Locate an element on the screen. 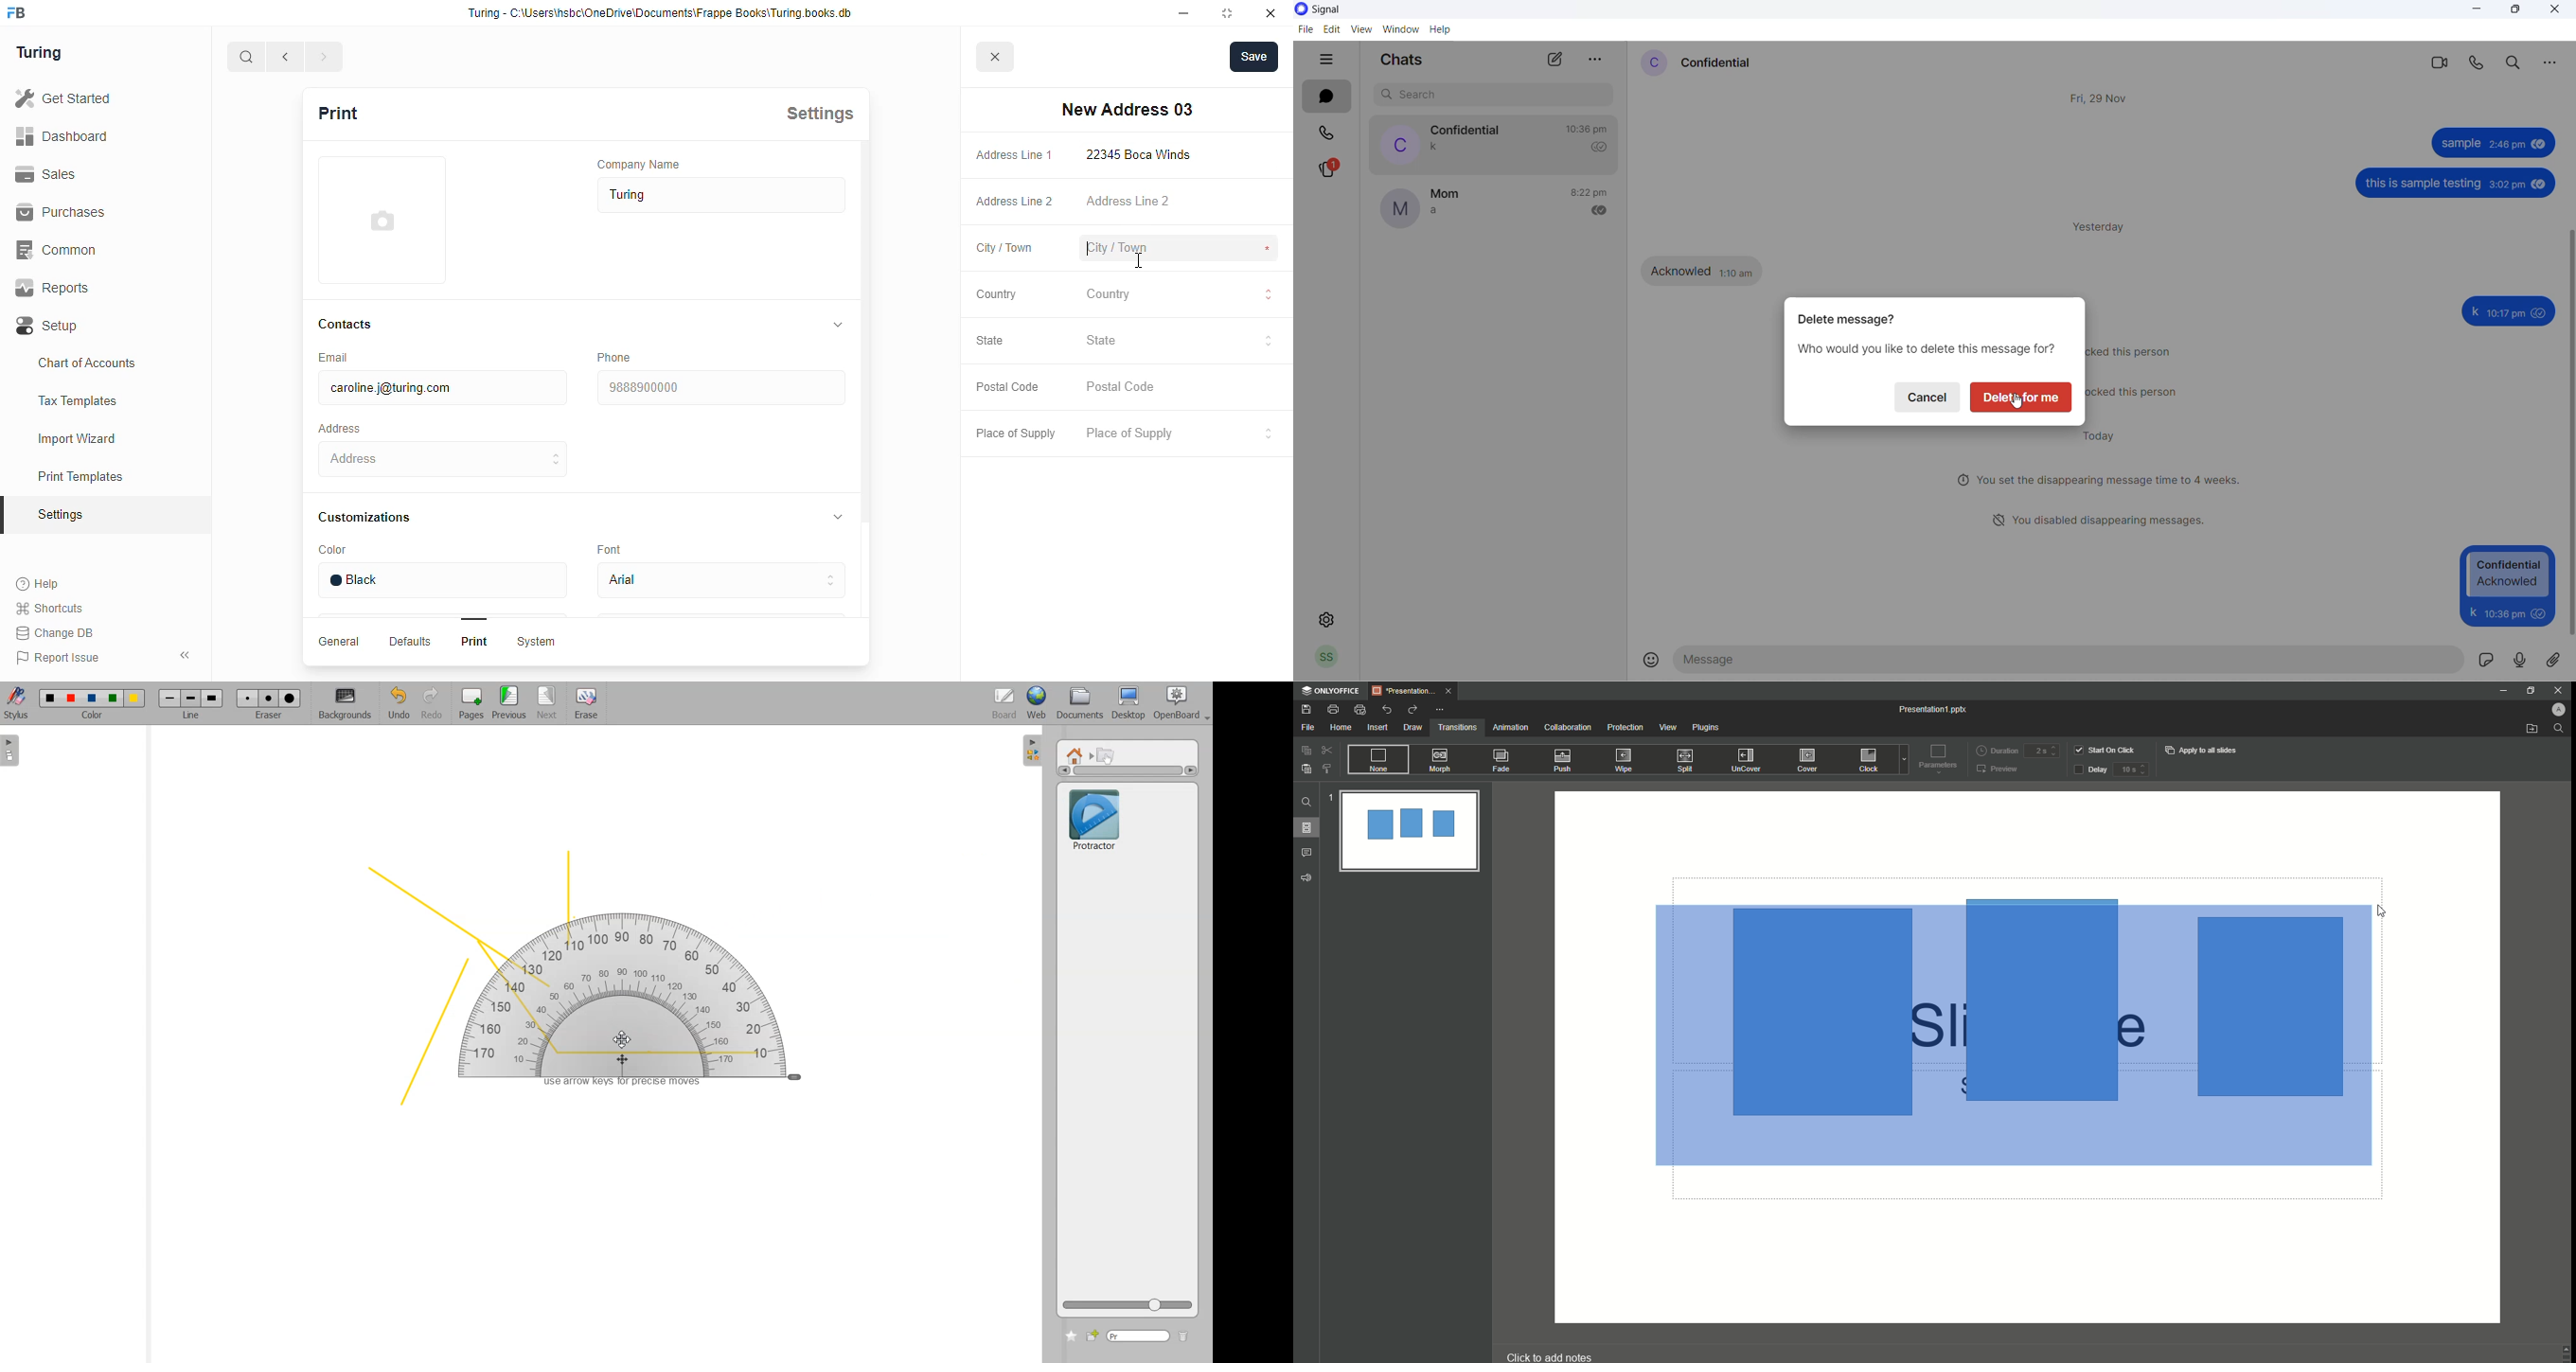 This screenshot has width=2576, height=1372. seen is located at coordinates (2538, 184).